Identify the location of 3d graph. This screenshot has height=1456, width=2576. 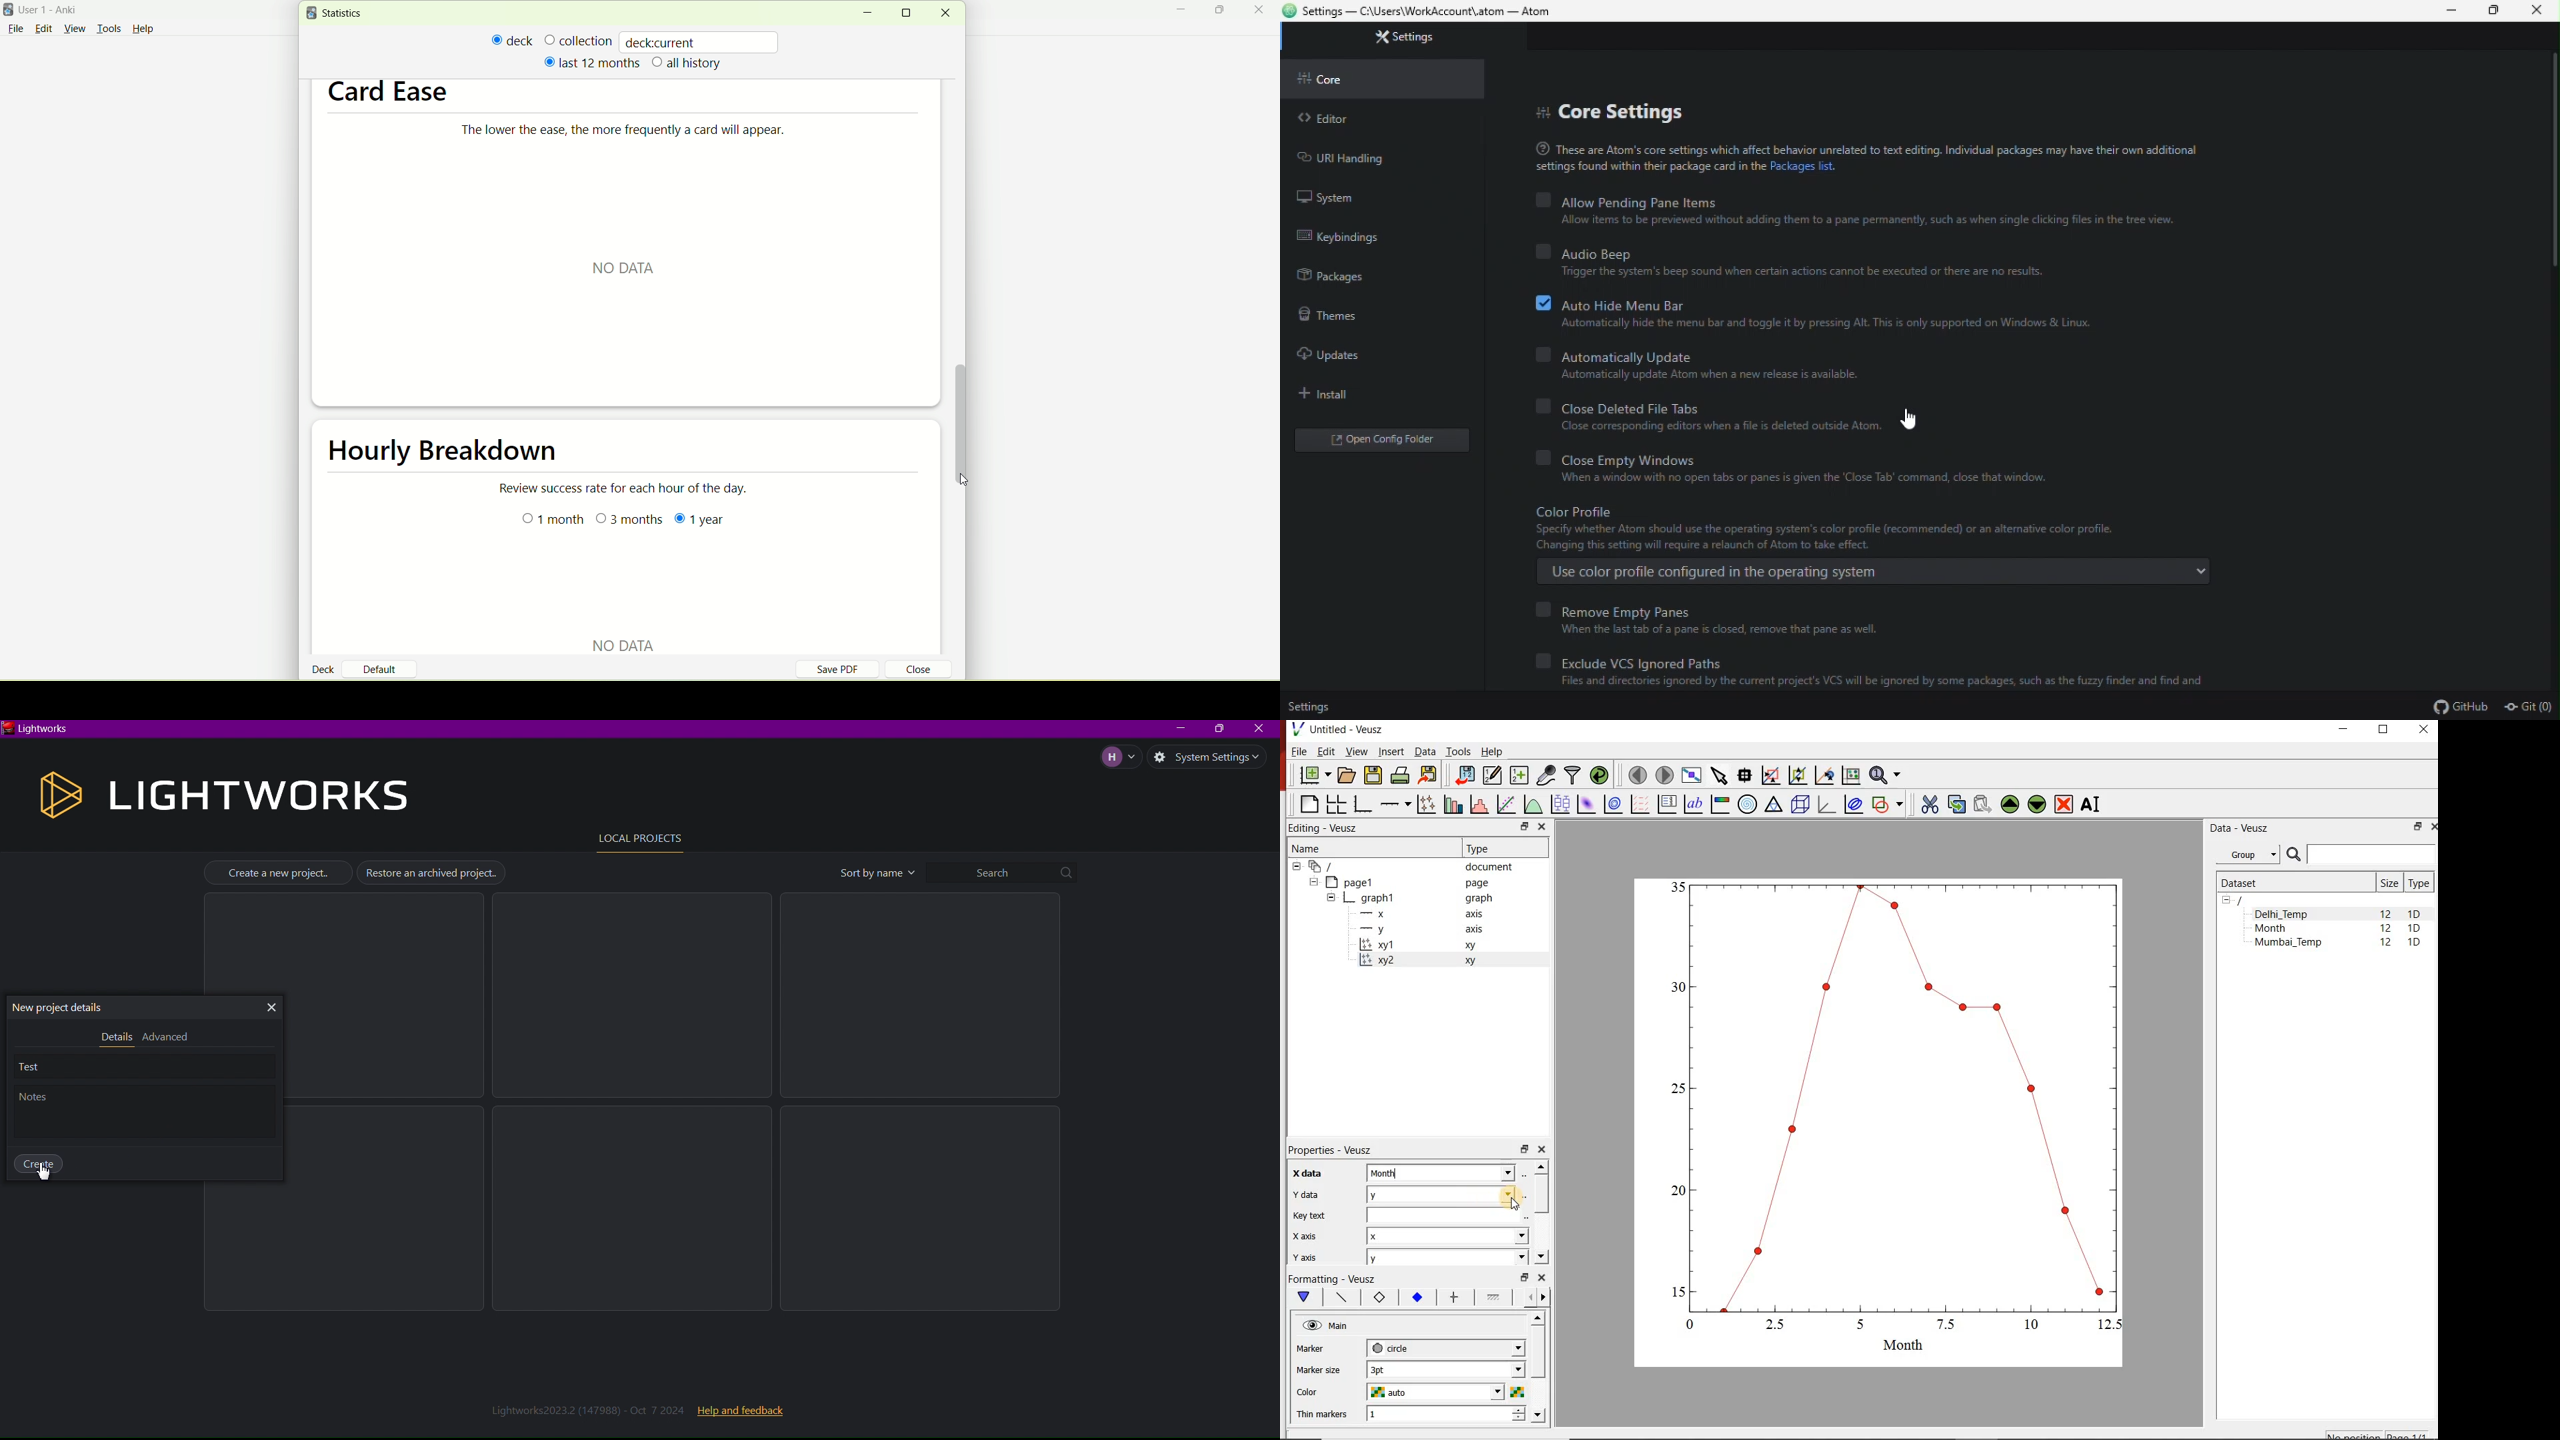
(1825, 804).